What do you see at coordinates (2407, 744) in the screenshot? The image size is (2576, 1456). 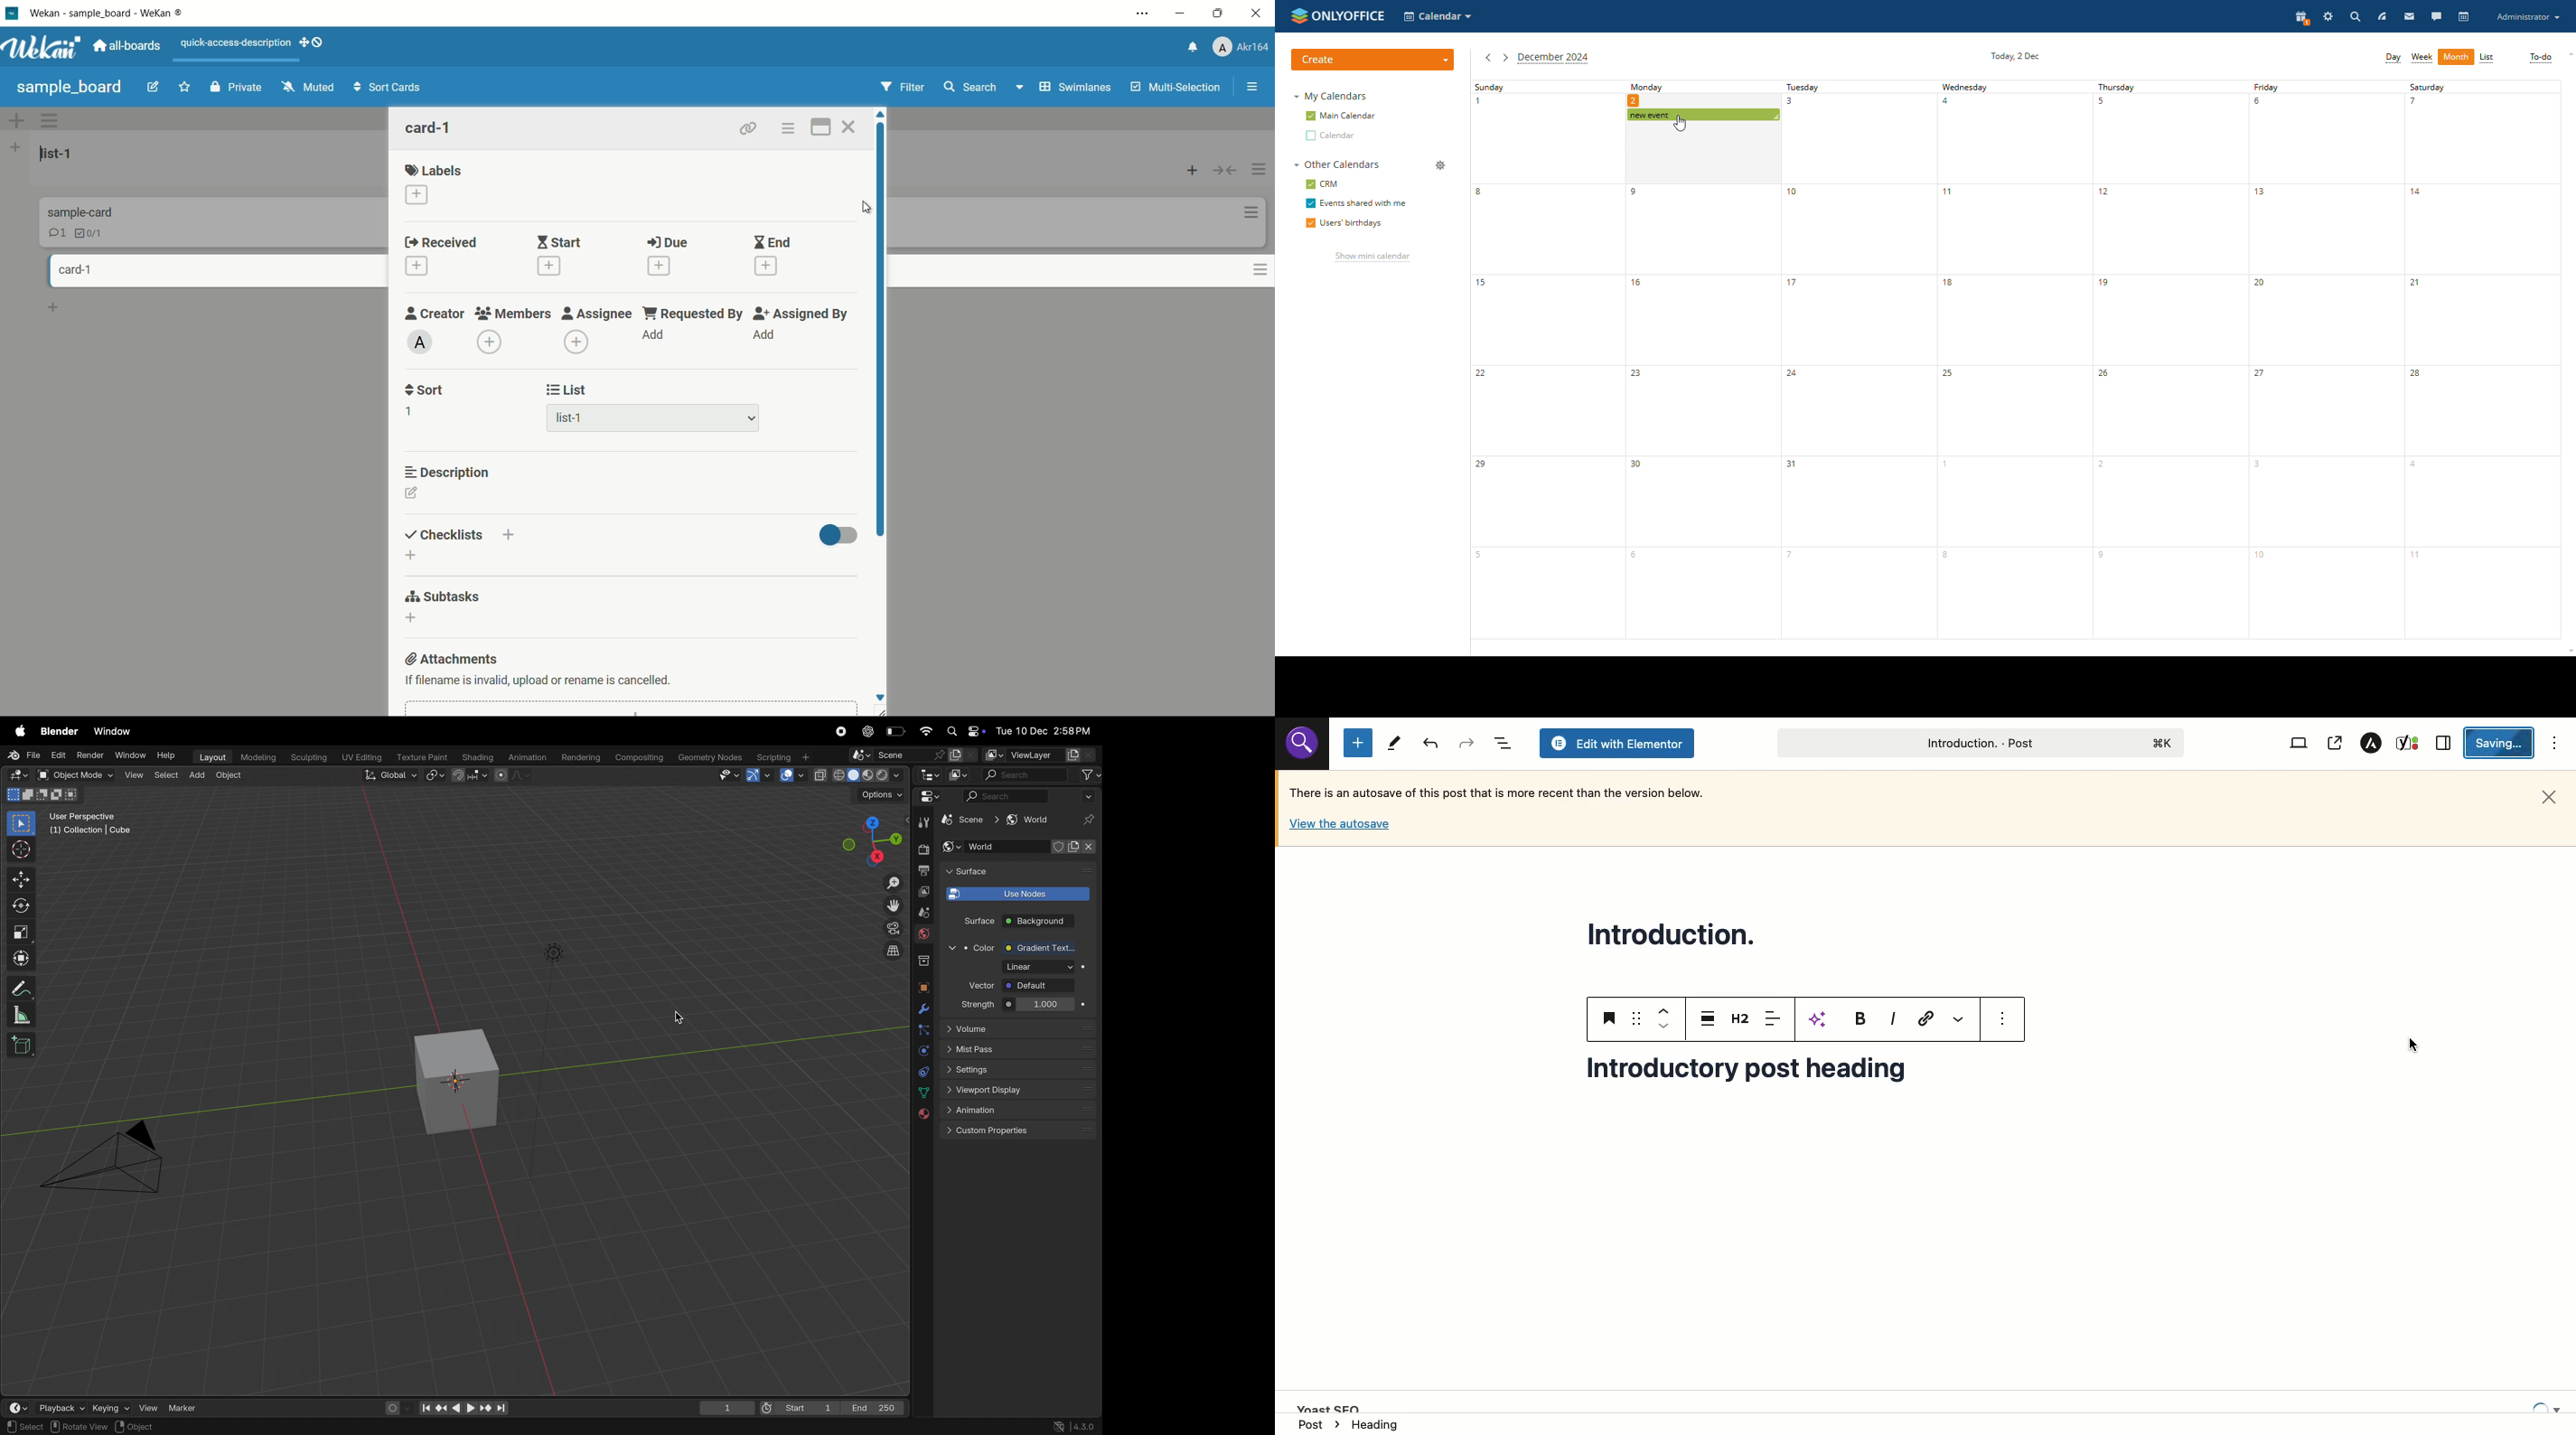 I see `Yoast` at bounding box center [2407, 744].